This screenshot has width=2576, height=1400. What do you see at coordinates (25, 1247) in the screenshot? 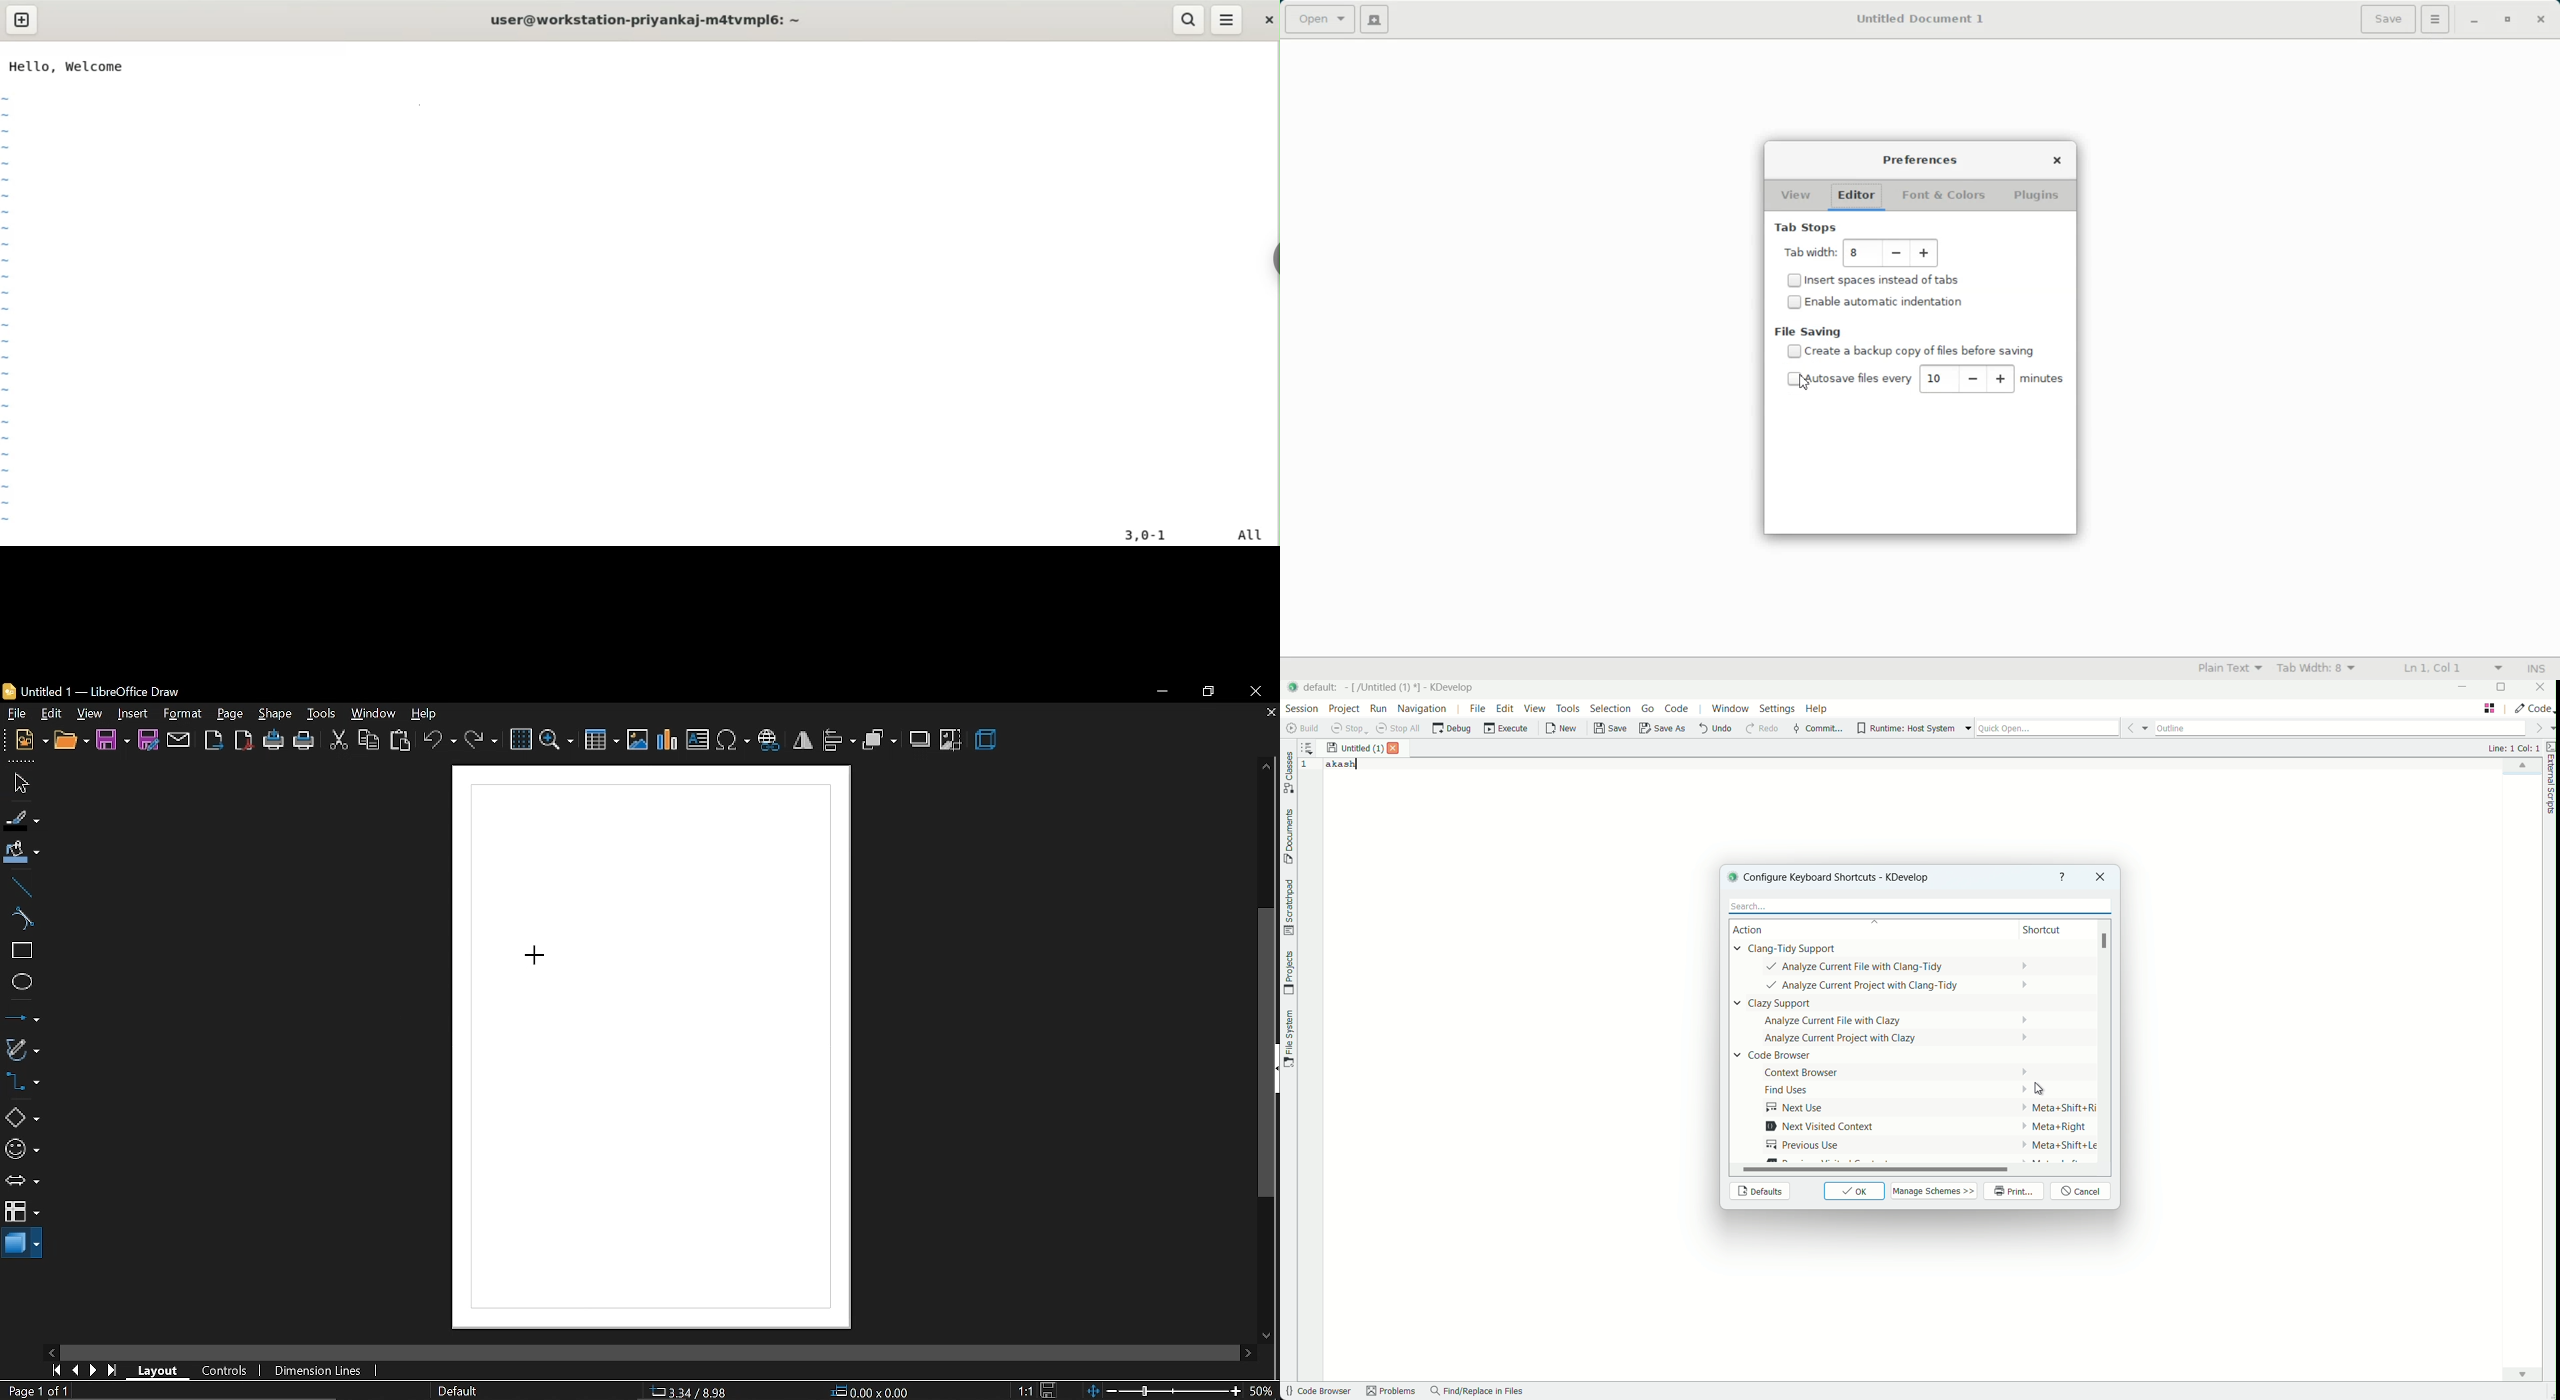
I see `3d shapes` at bounding box center [25, 1247].